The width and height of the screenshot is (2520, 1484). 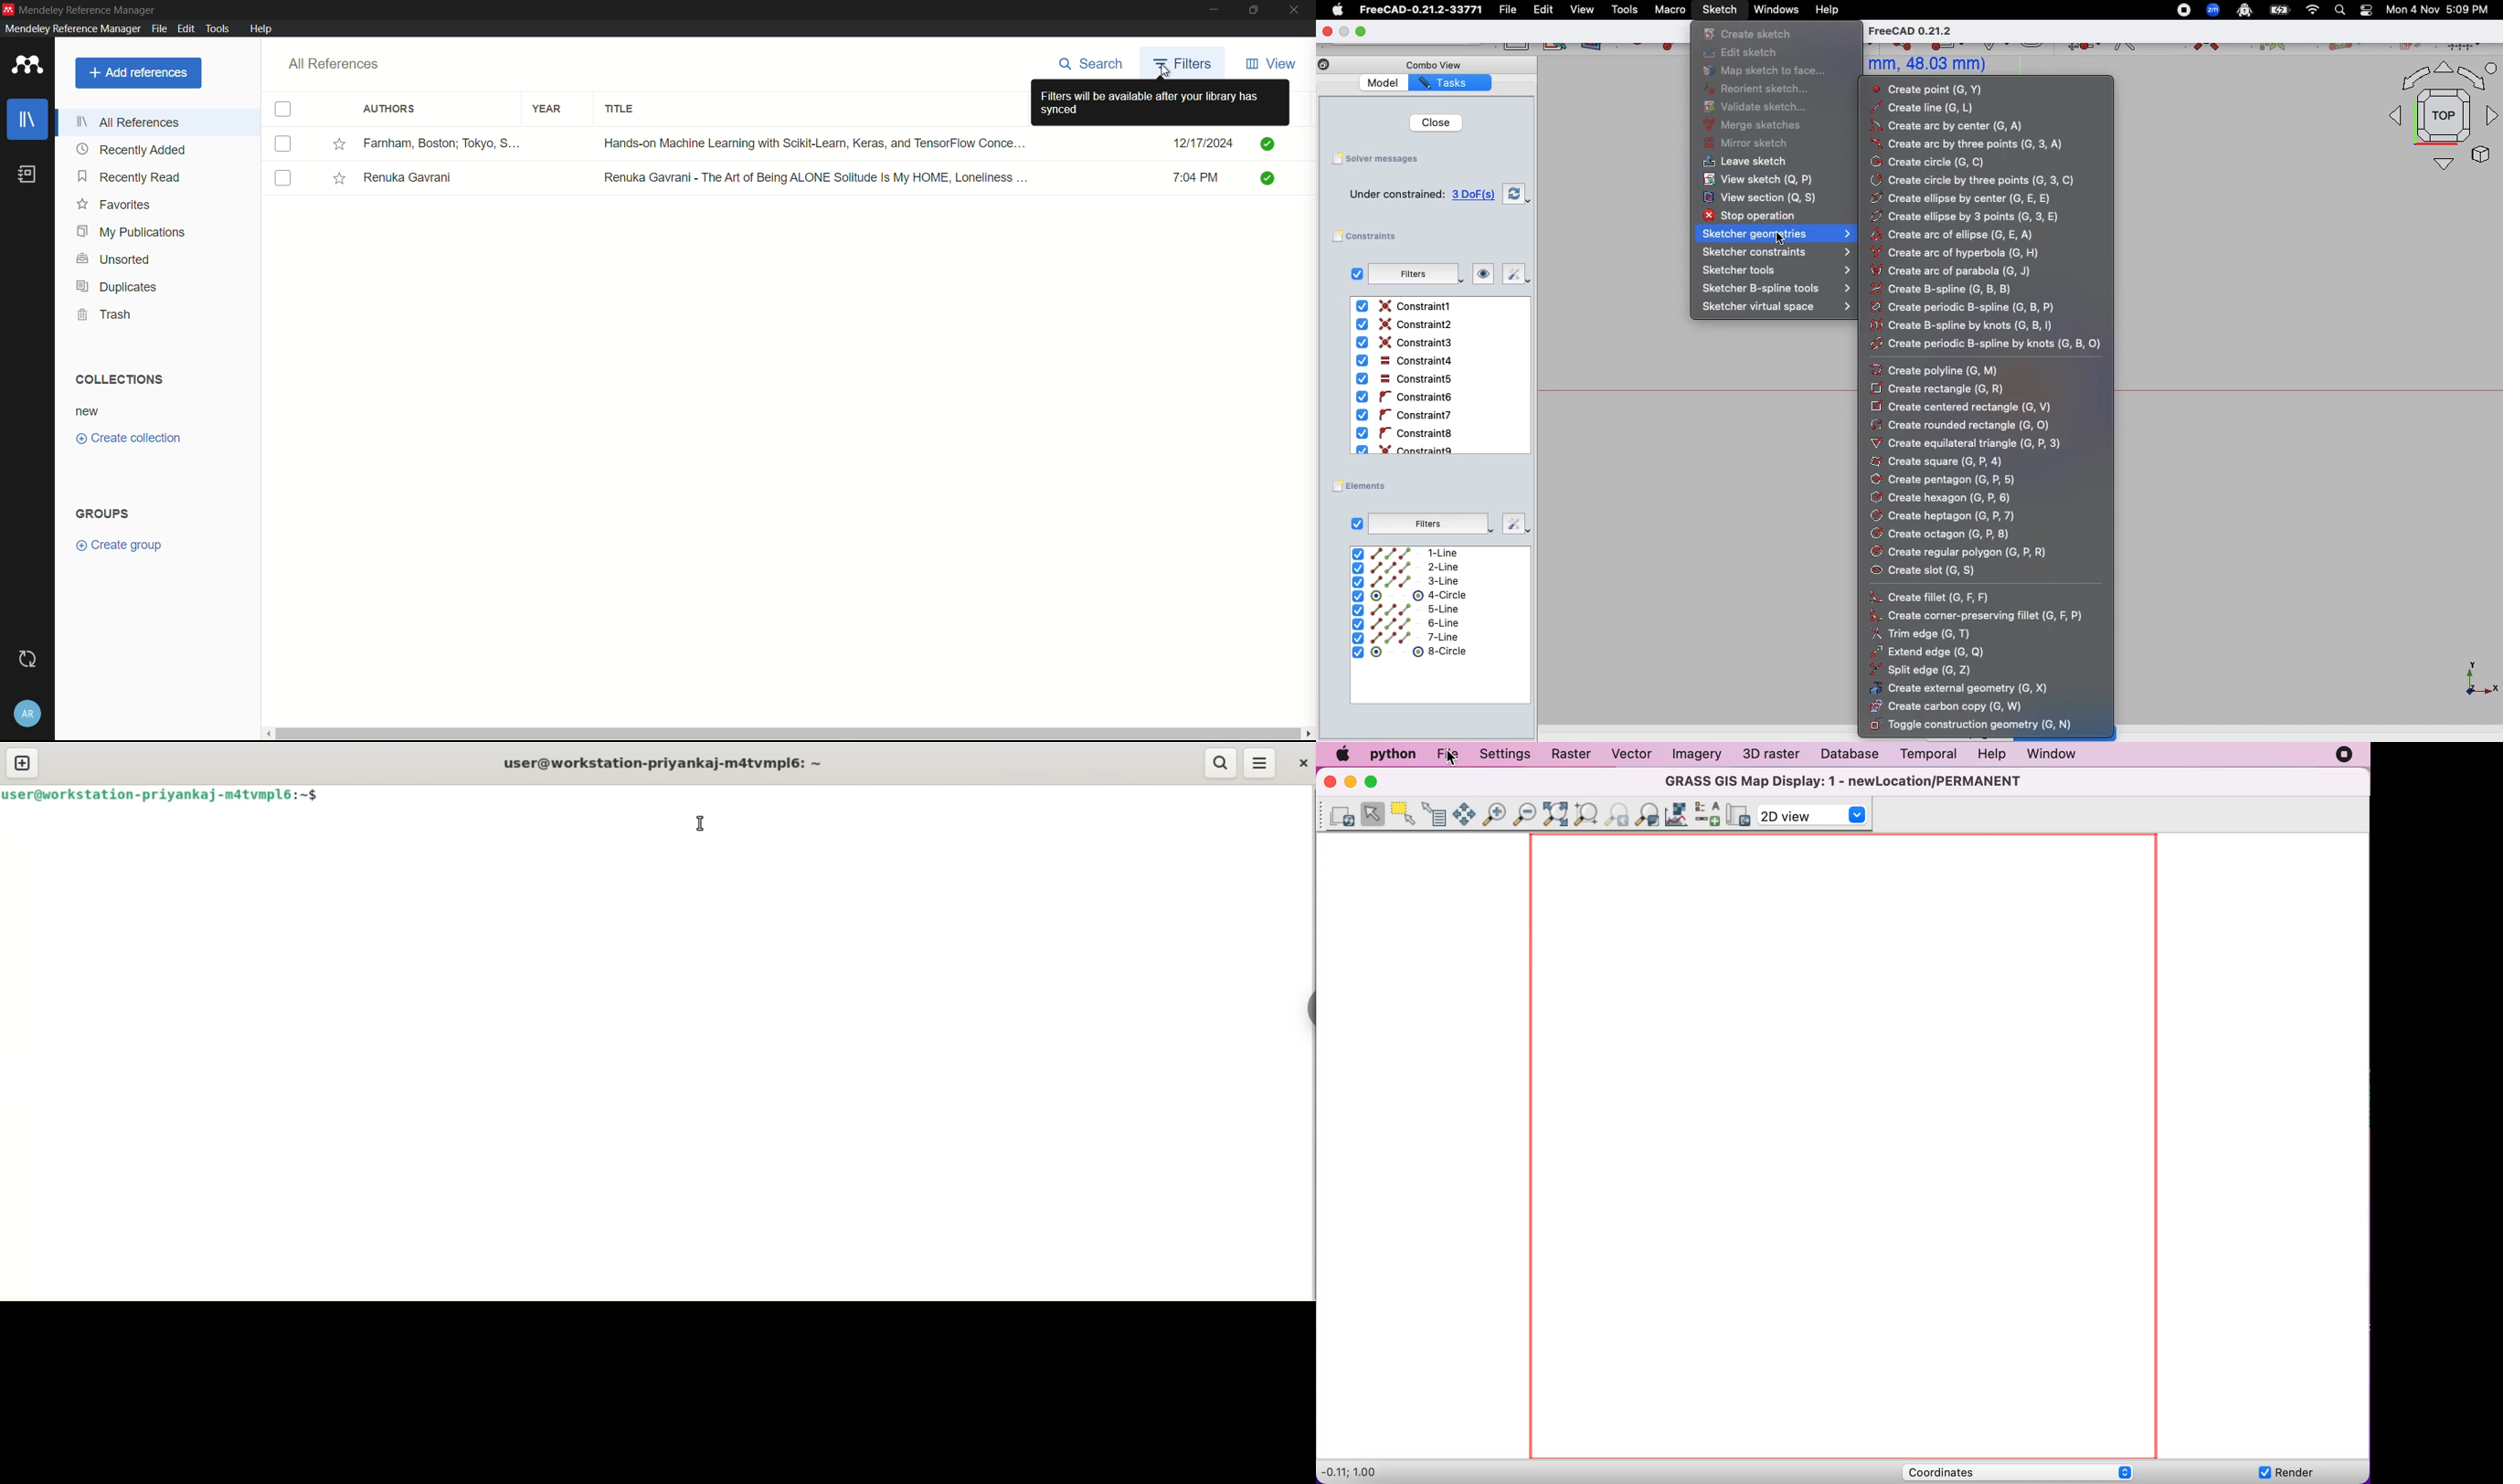 I want to click on Validate sketch, so click(x=1761, y=106).